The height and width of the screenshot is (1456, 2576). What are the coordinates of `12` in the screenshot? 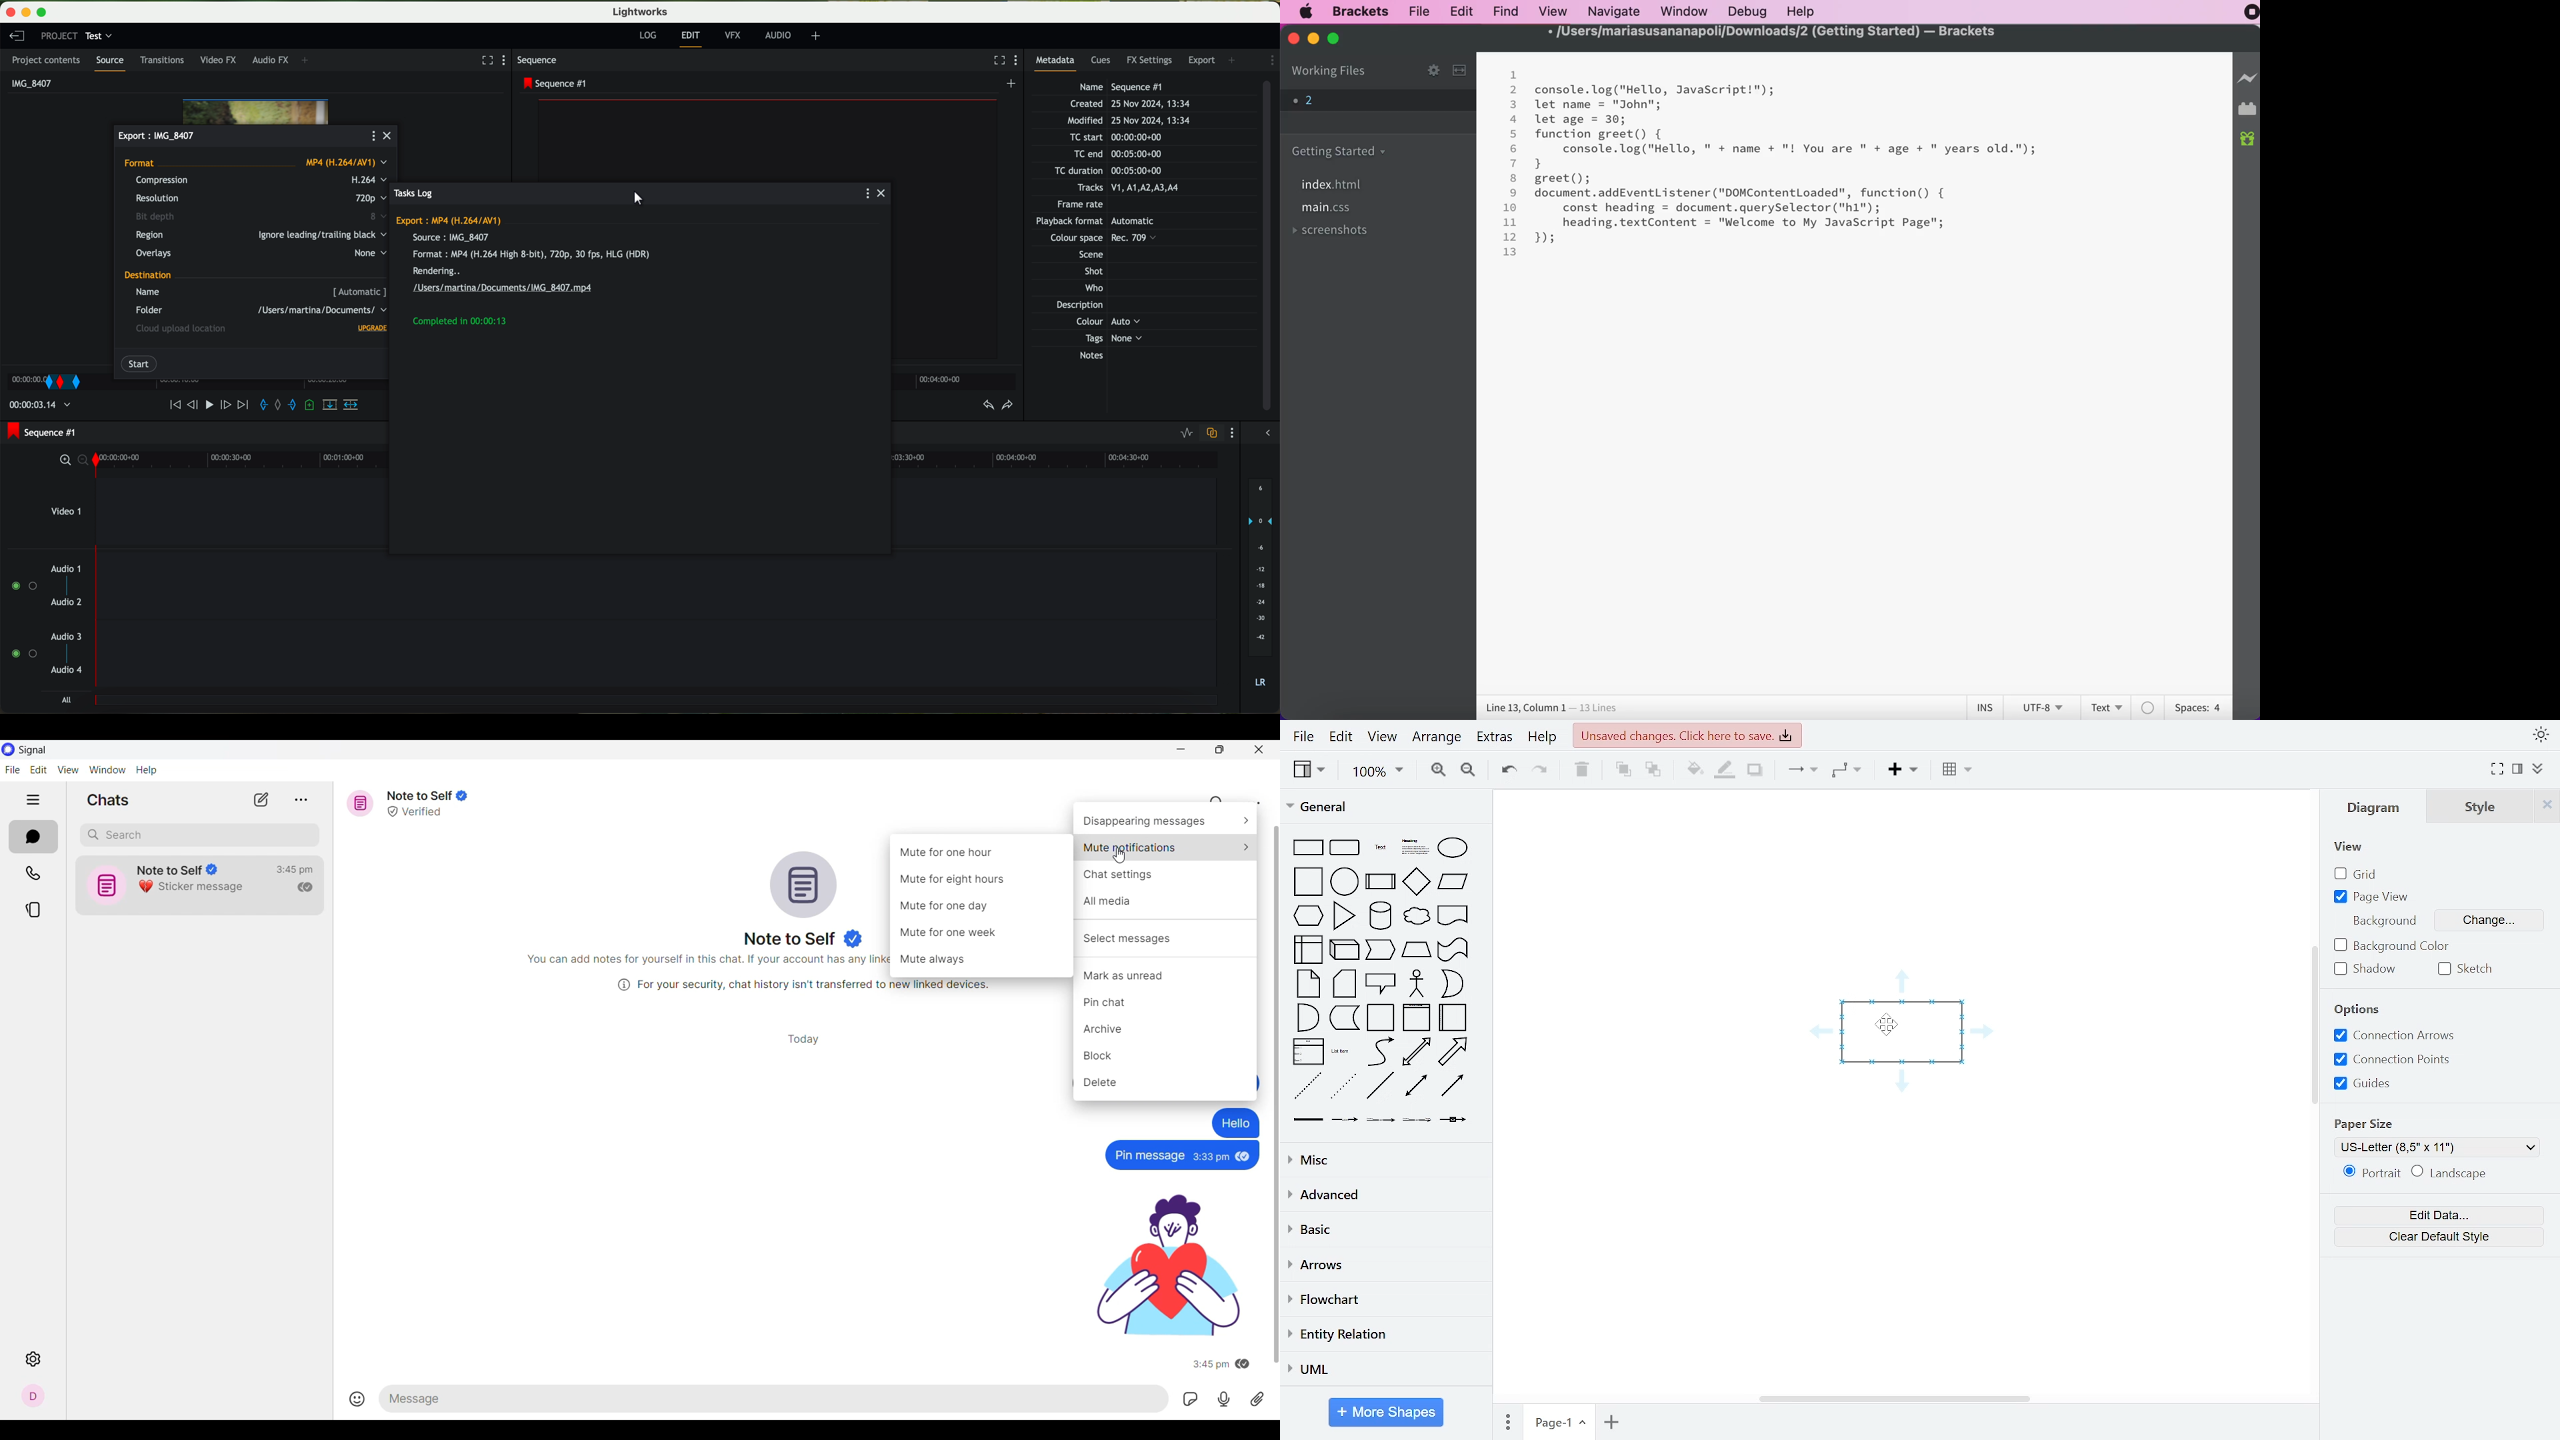 It's located at (1510, 237).